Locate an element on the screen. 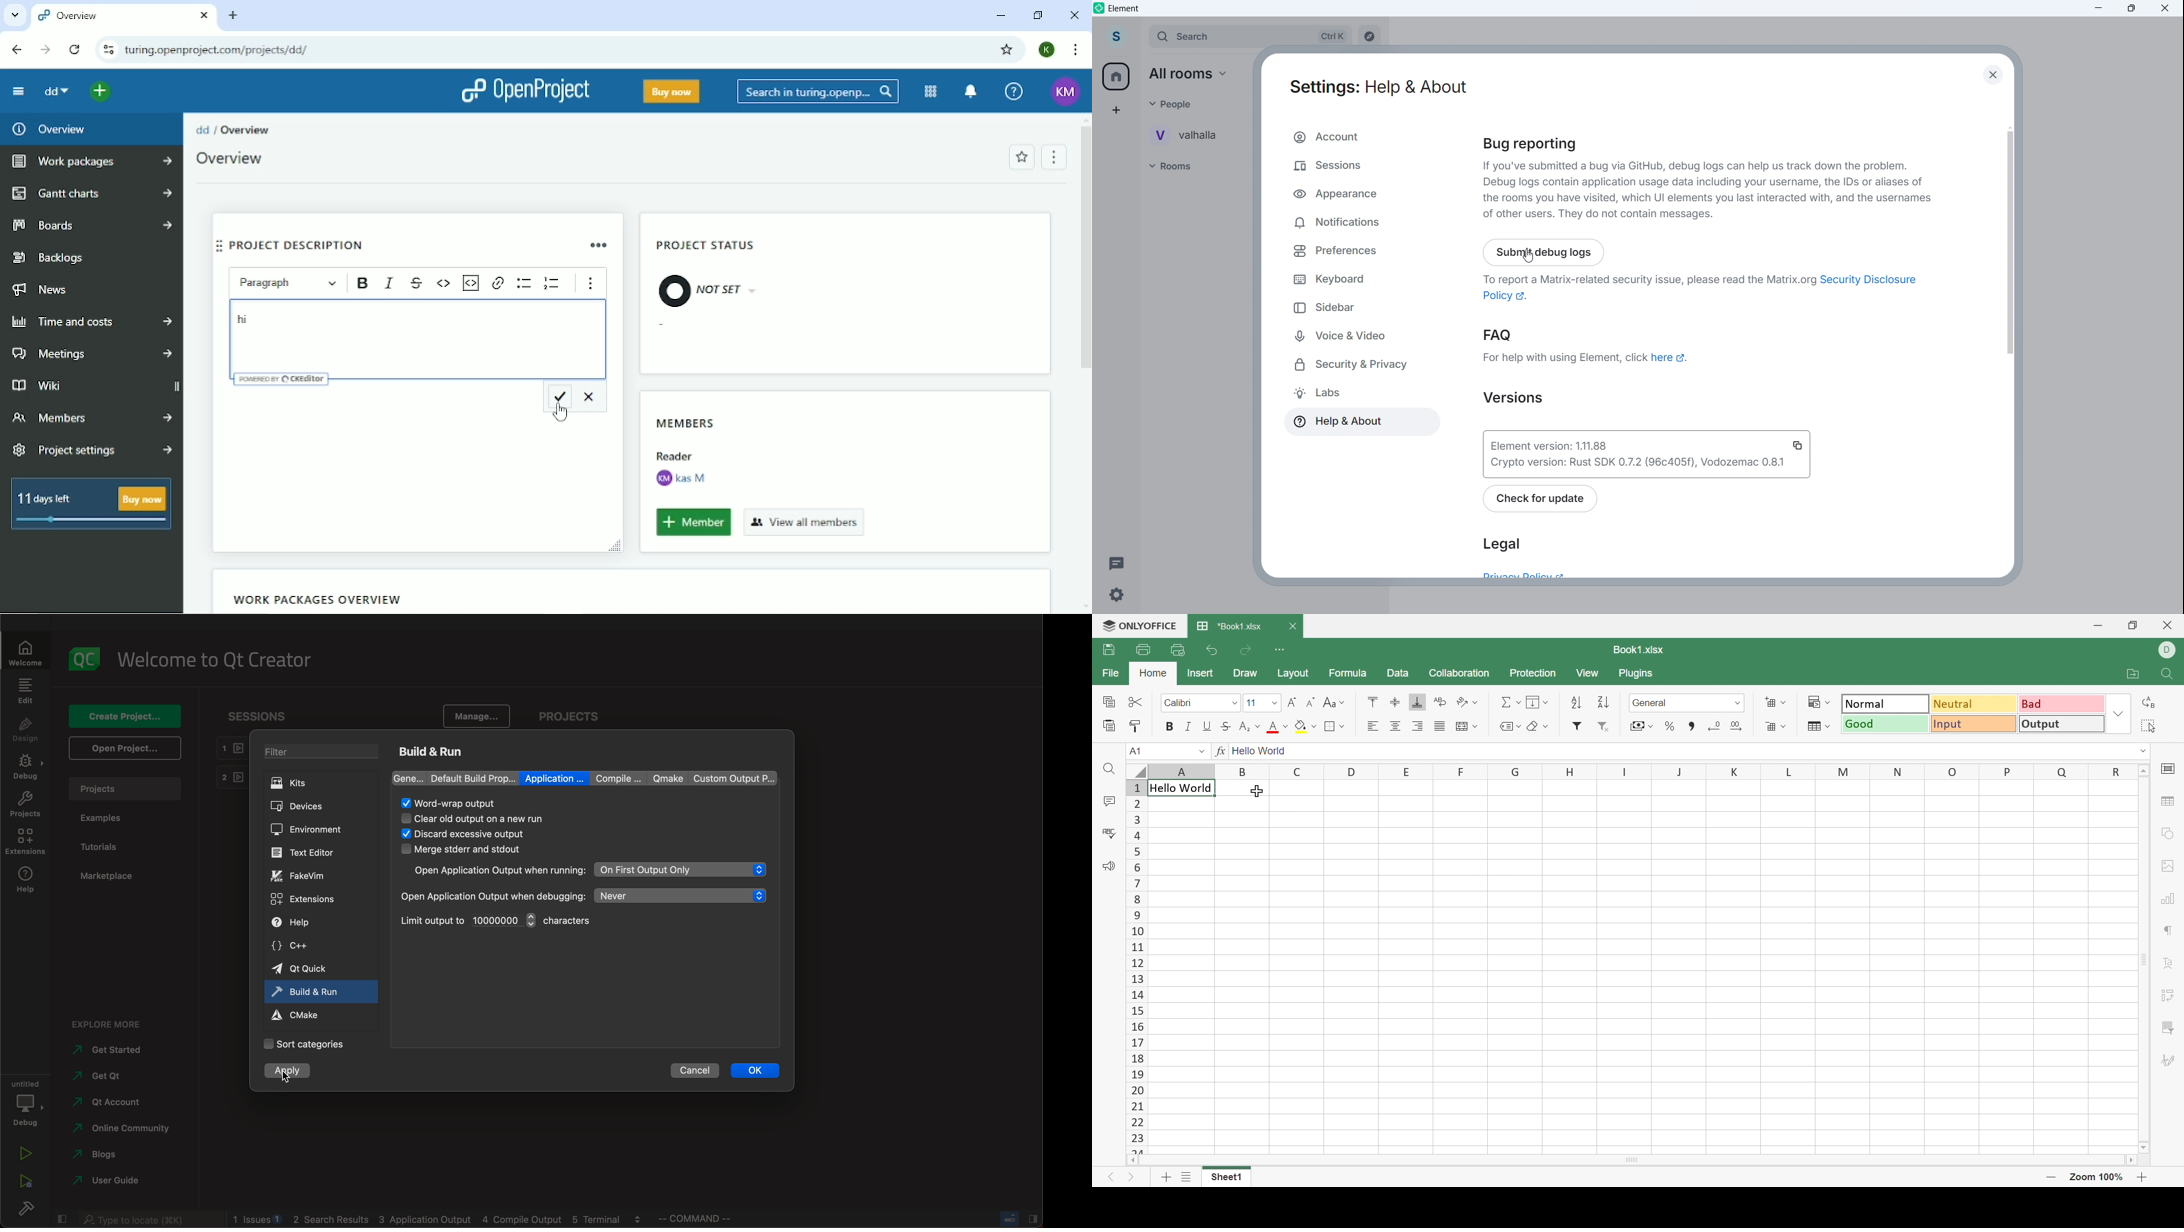 This screenshot has width=2184, height=1232. Preferences  is located at coordinates (1339, 250).